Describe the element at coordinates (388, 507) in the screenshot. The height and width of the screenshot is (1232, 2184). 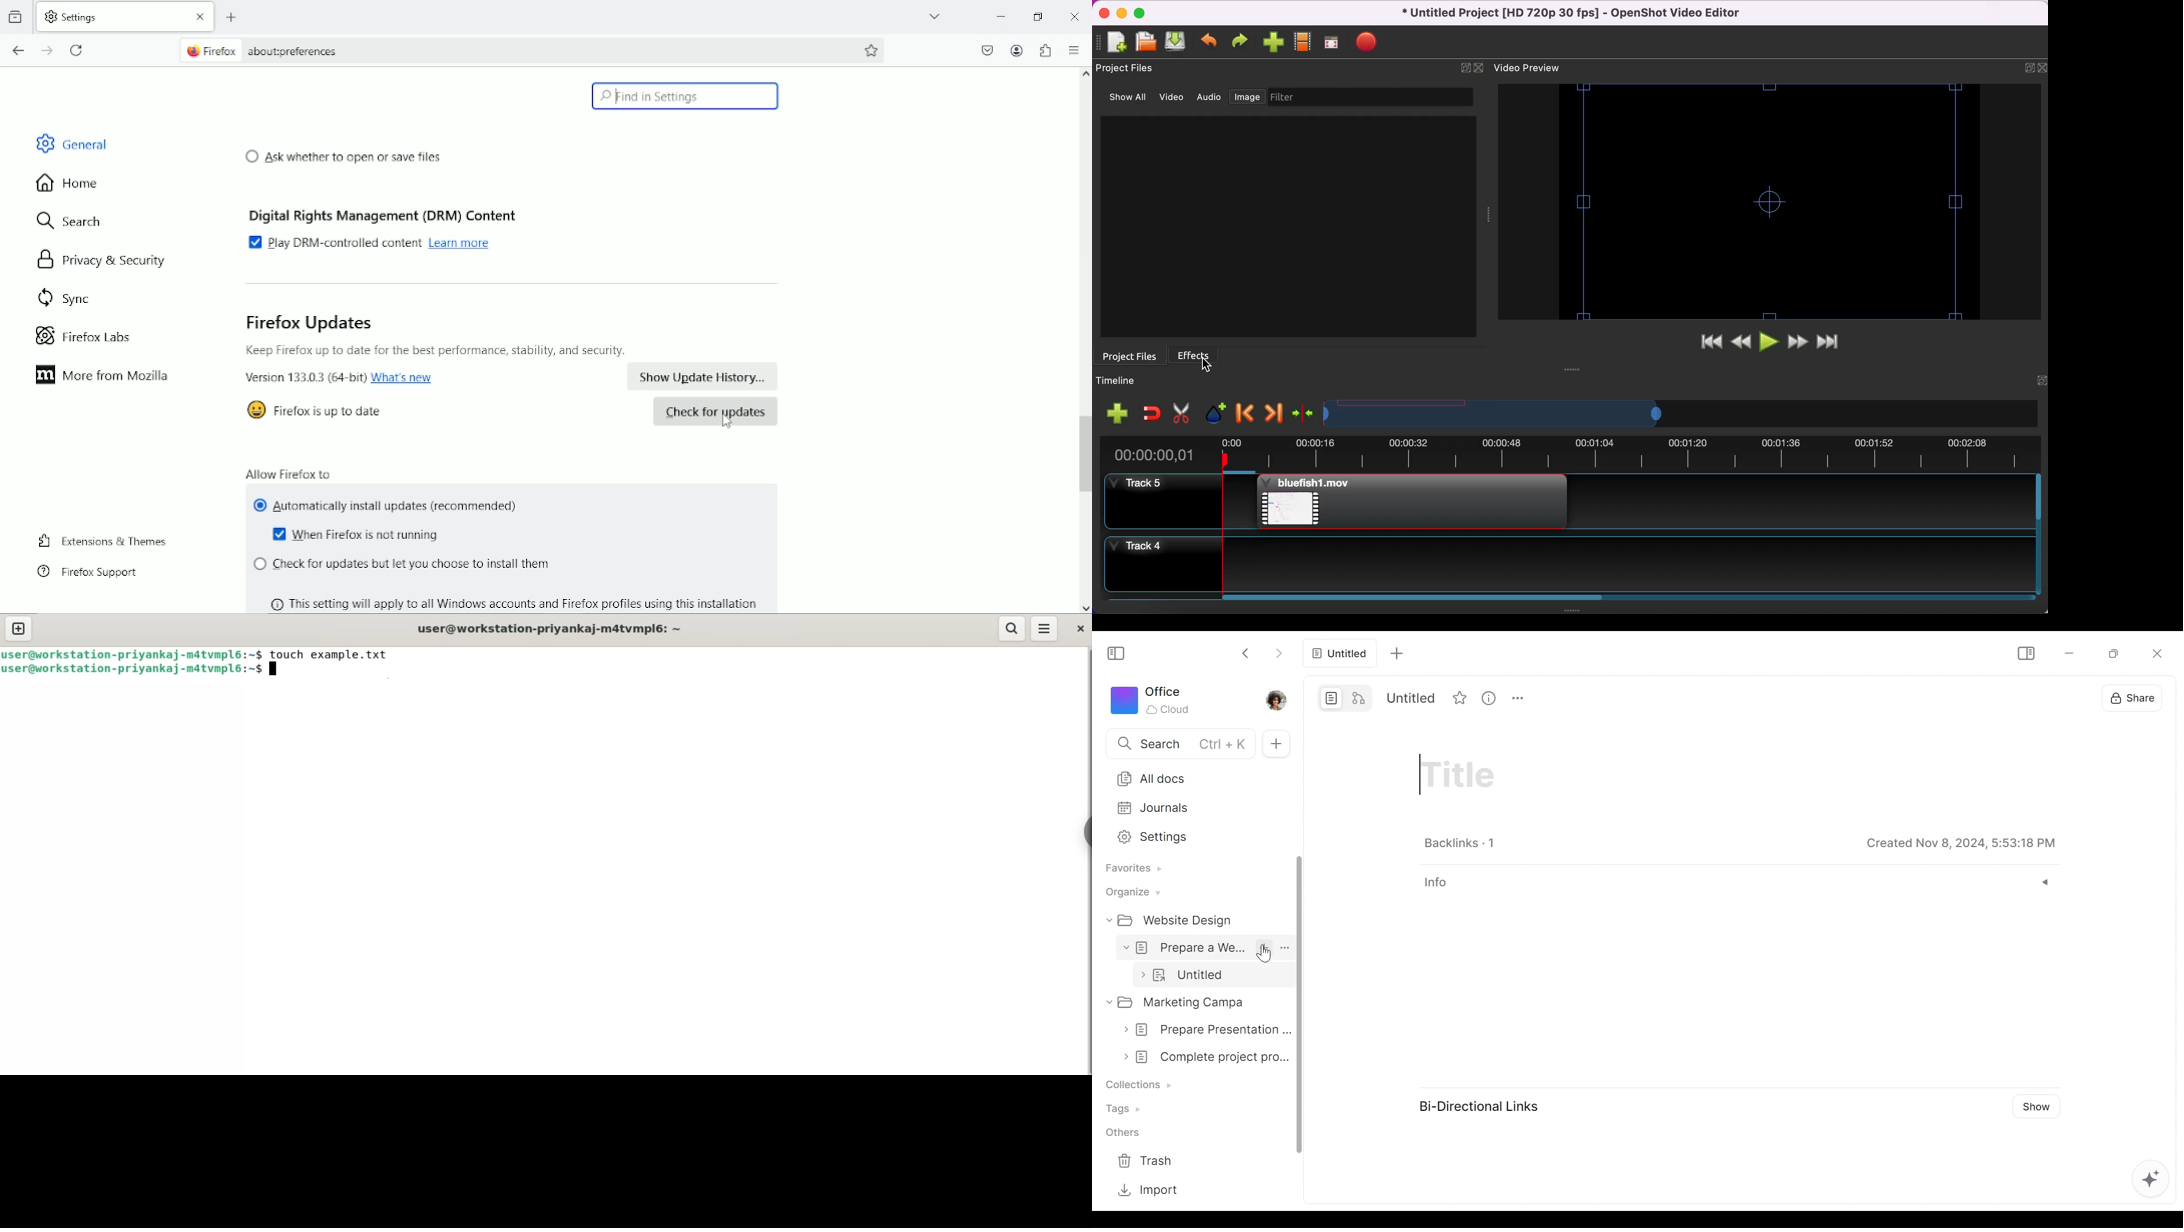
I see `Automatically install updates (recommended)` at that location.